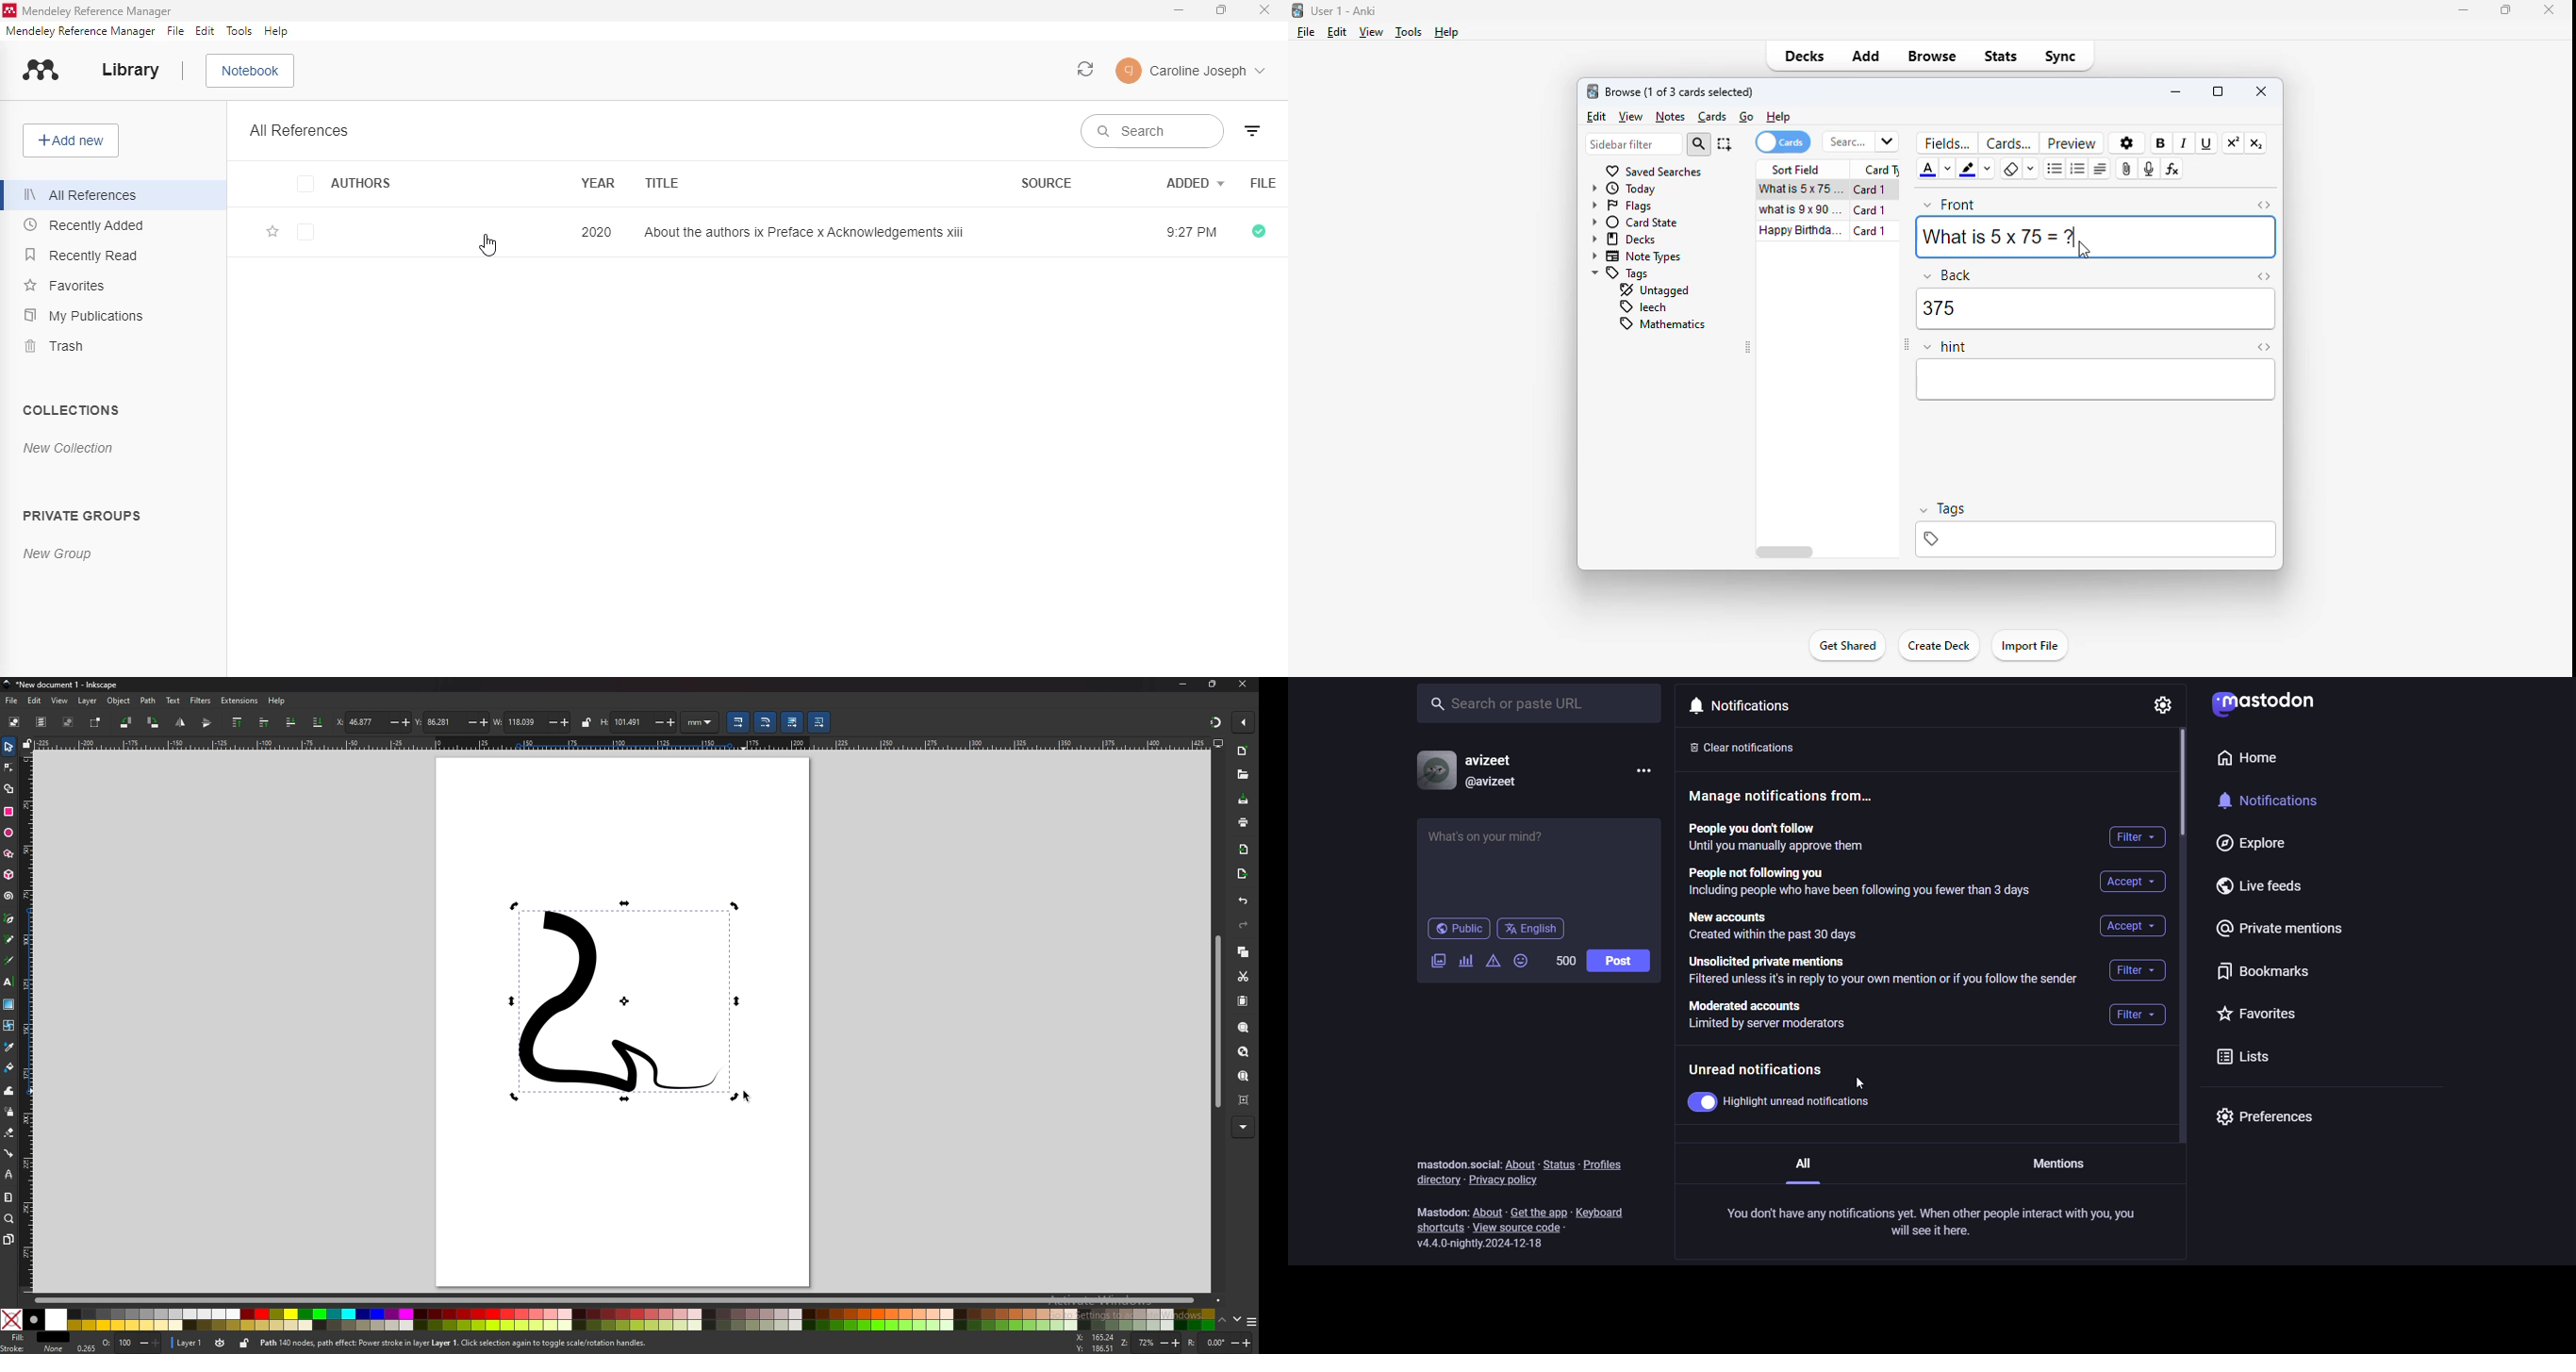 The width and height of the screenshot is (2576, 1372). Describe the element at coordinates (599, 183) in the screenshot. I see `year` at that location.